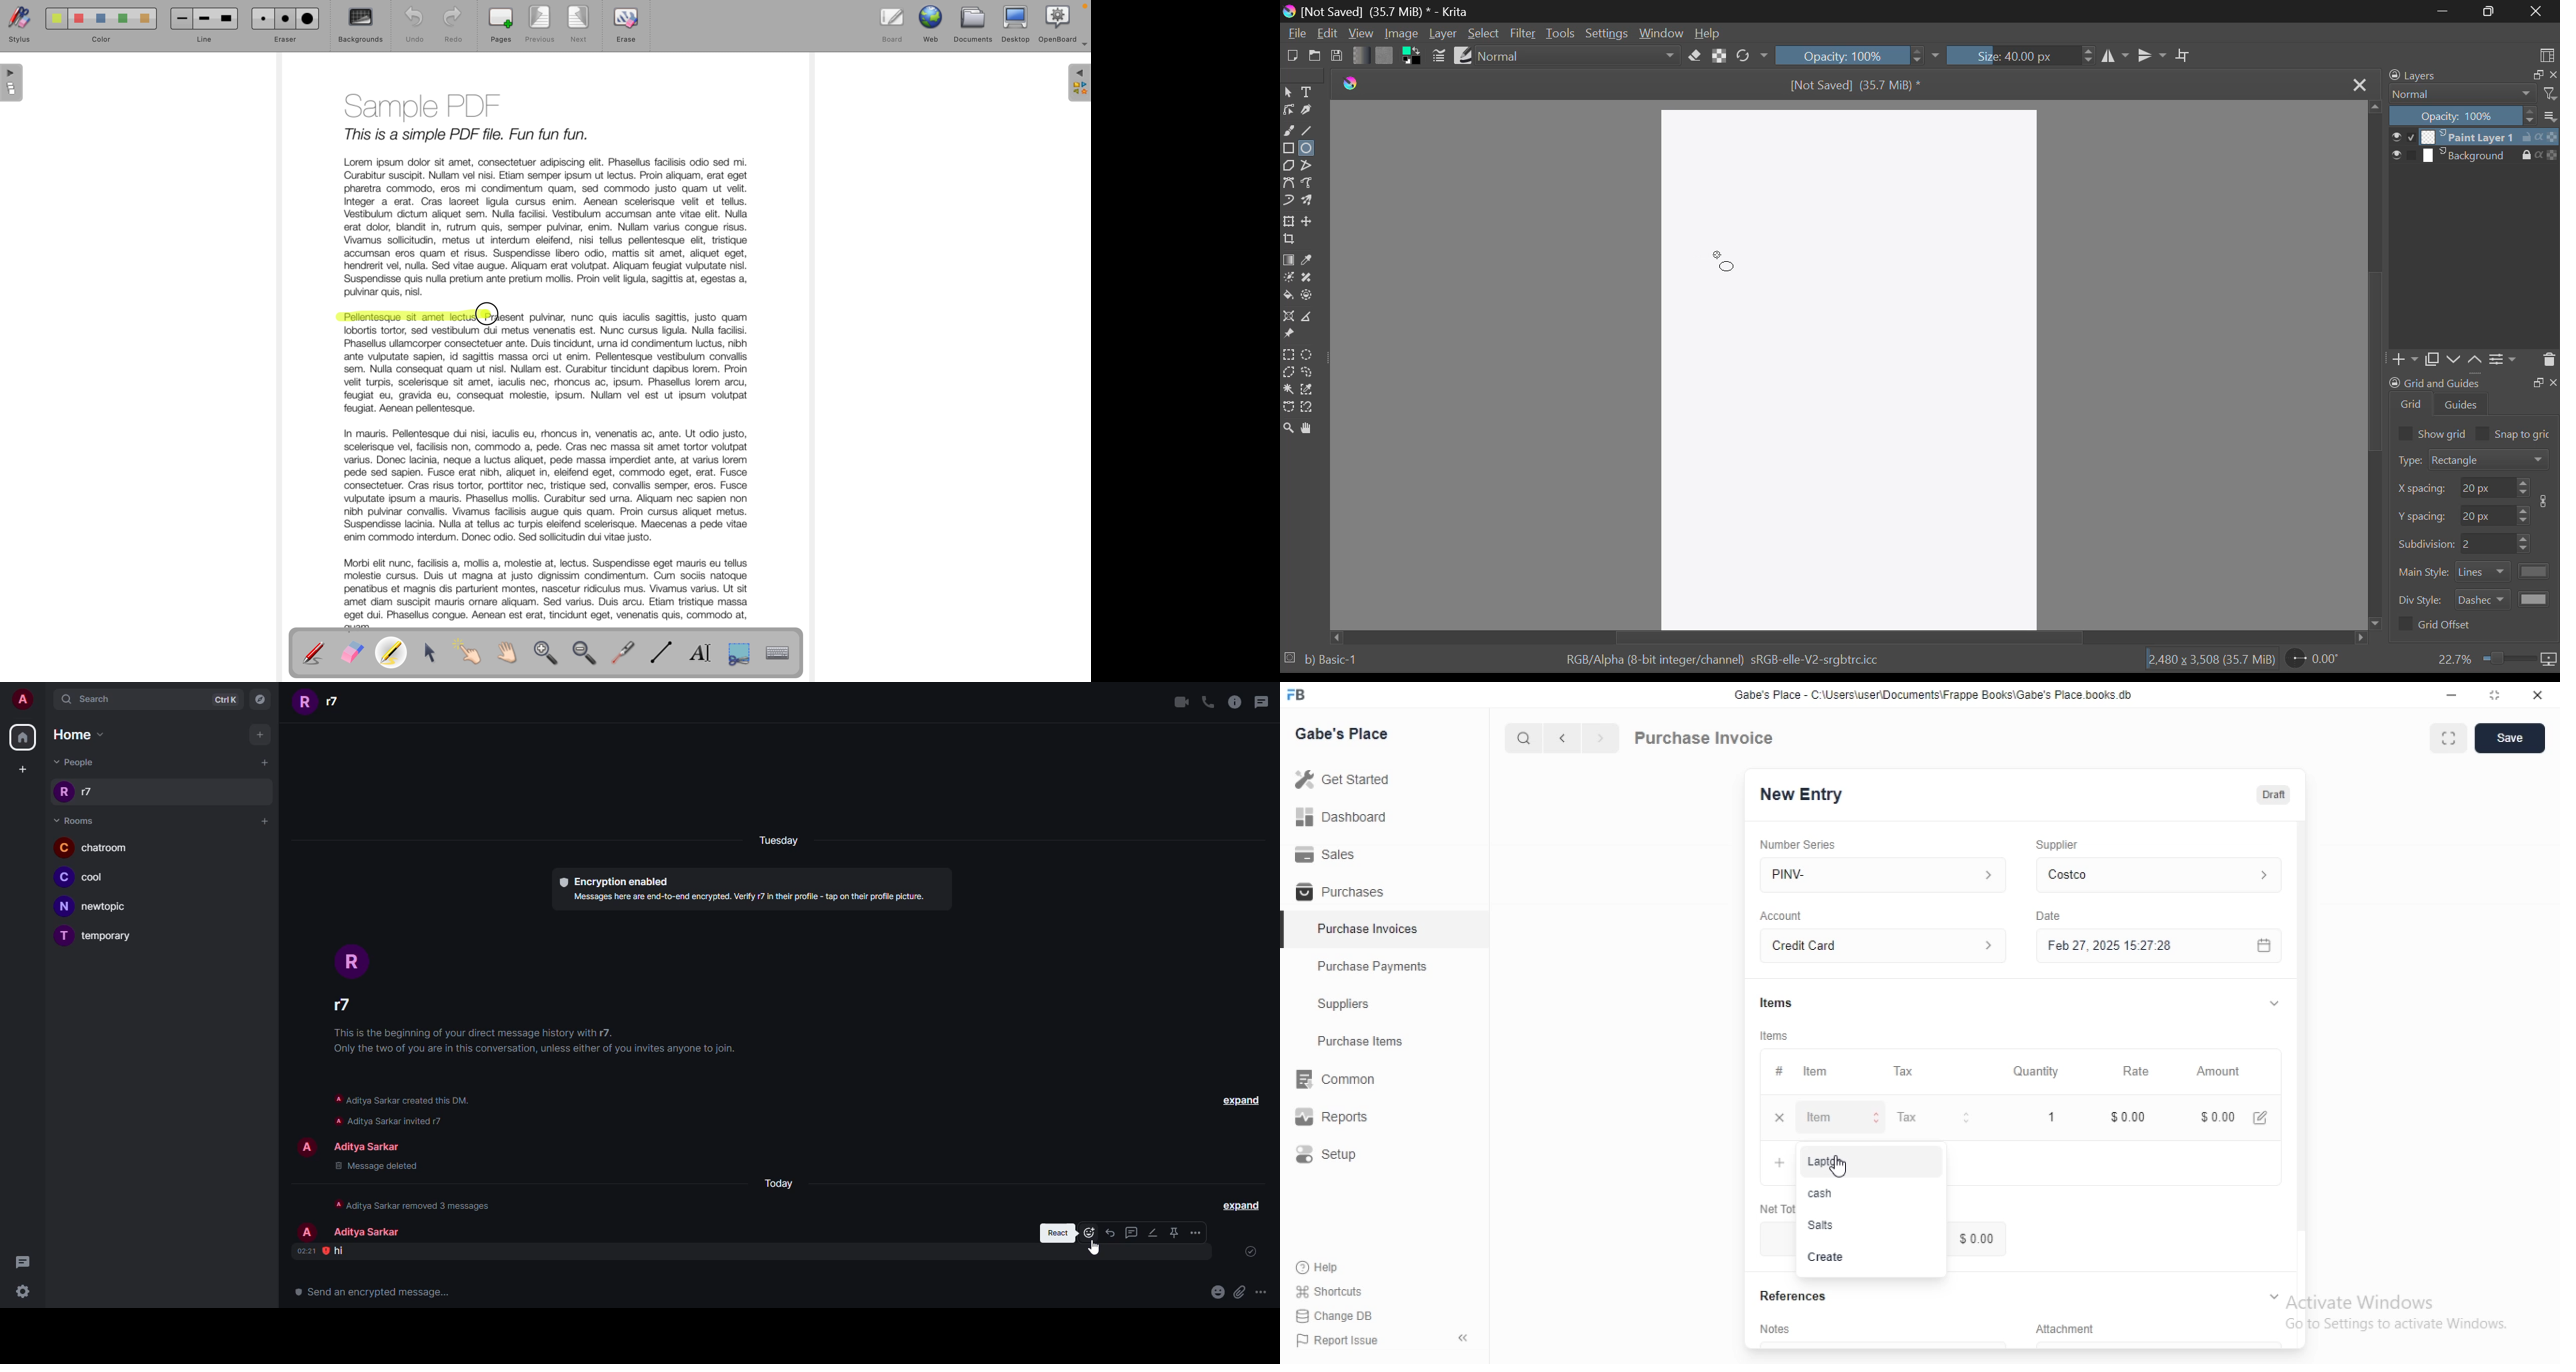  Describe the element at coordinates (2159, 1344) in the screenshot. I see `Add attachment` at that location.